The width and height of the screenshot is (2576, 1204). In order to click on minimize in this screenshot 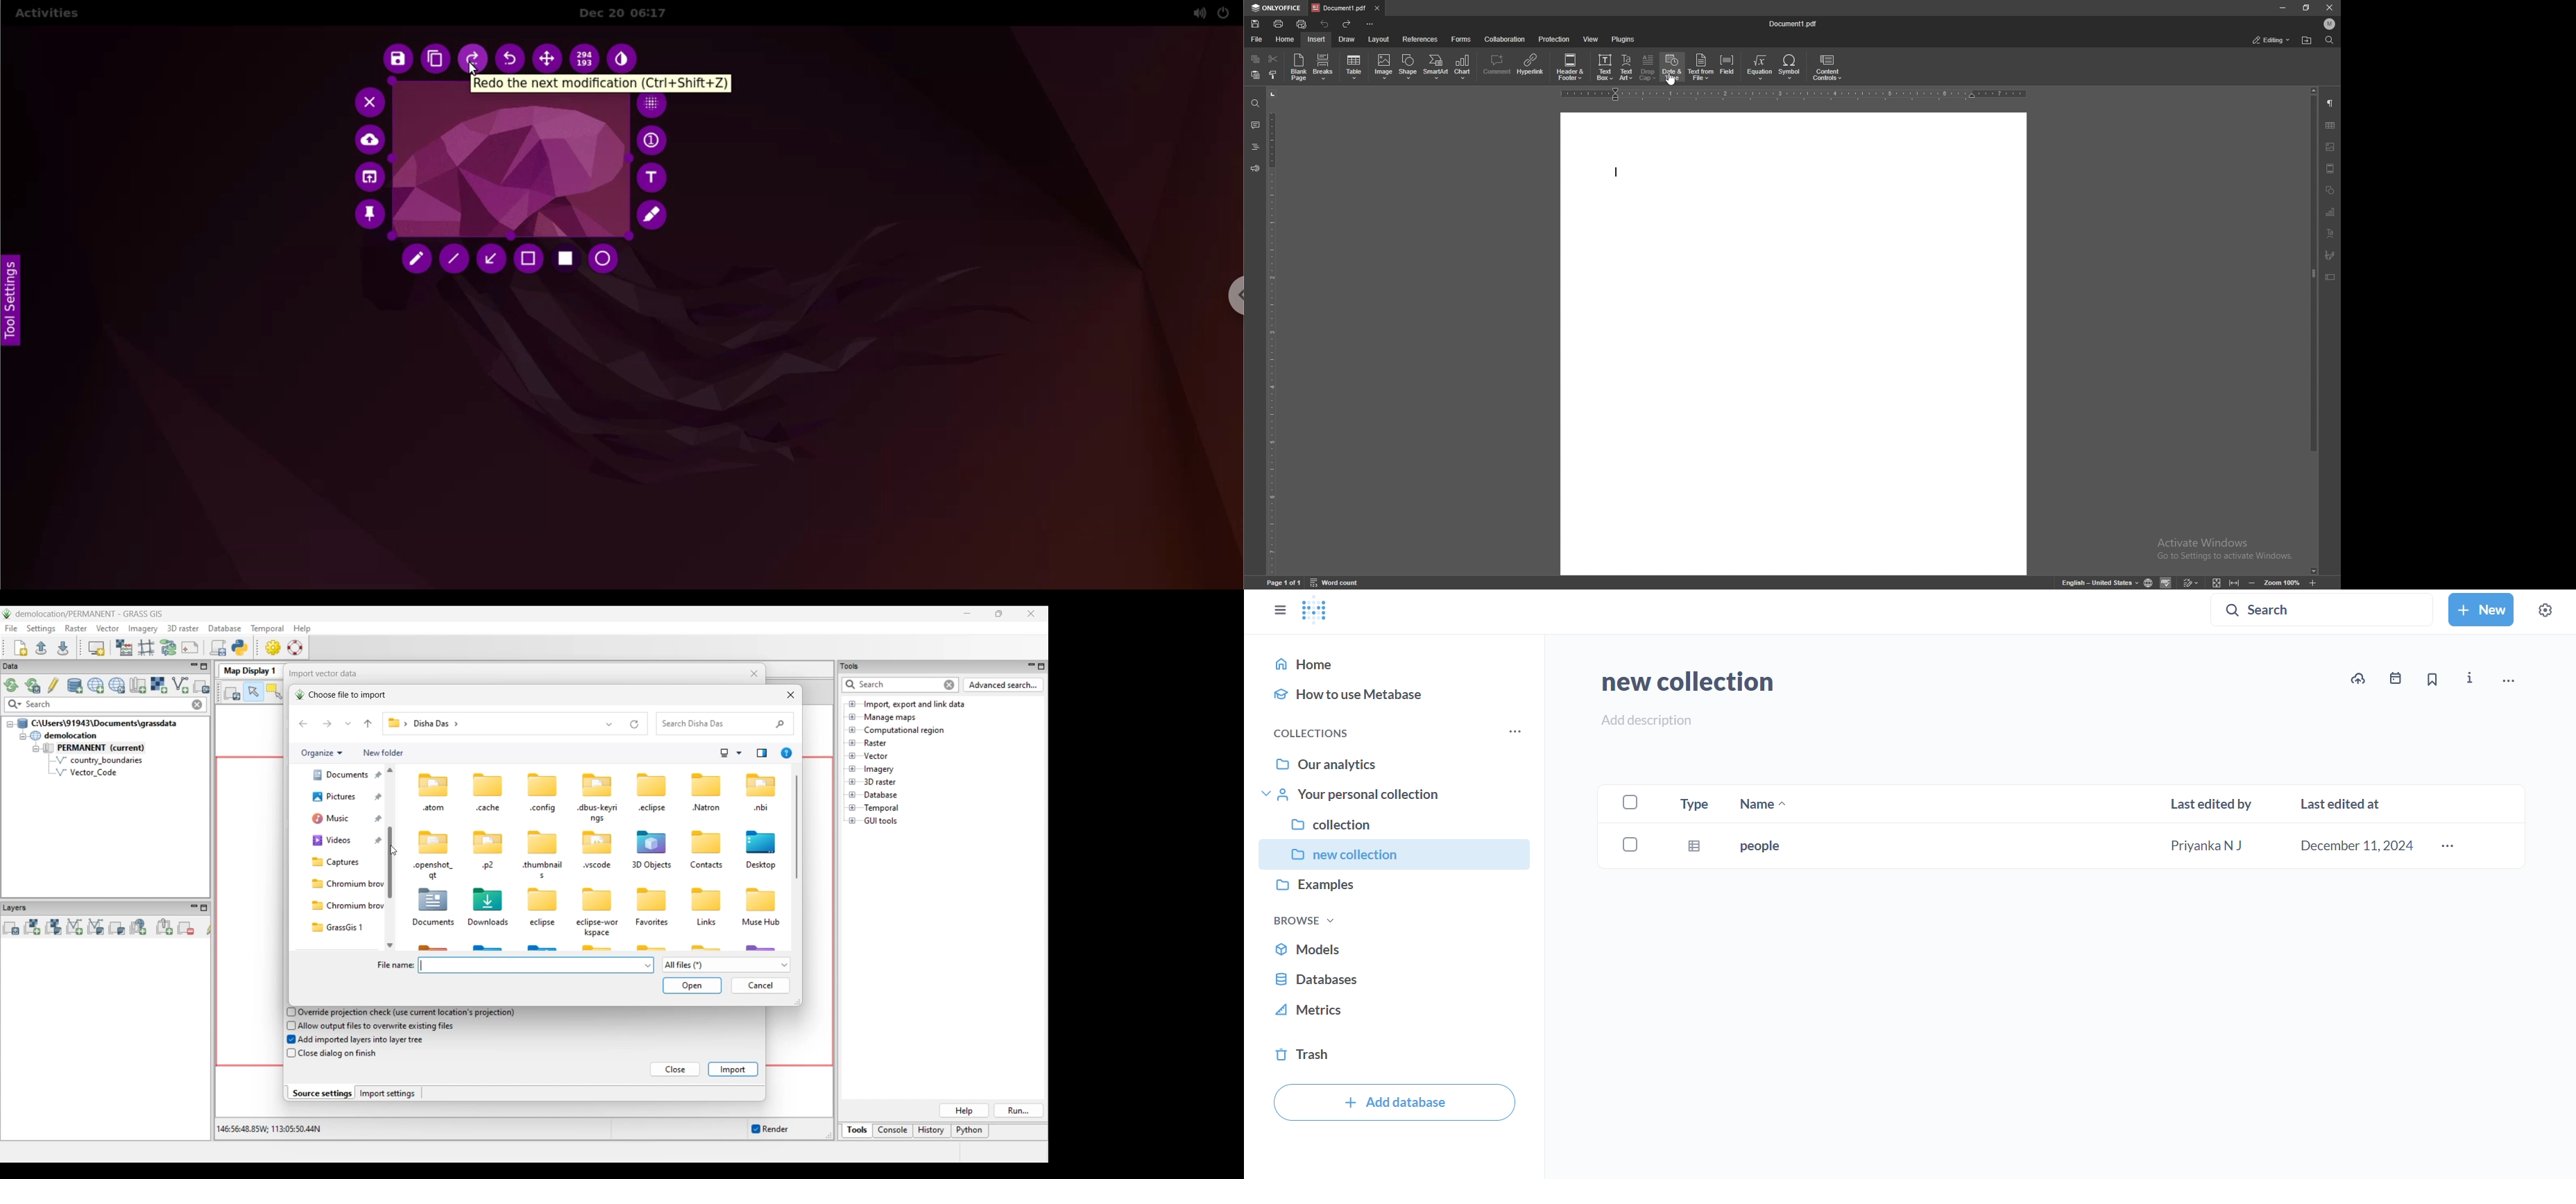, I will do `click(2281, 7)`.